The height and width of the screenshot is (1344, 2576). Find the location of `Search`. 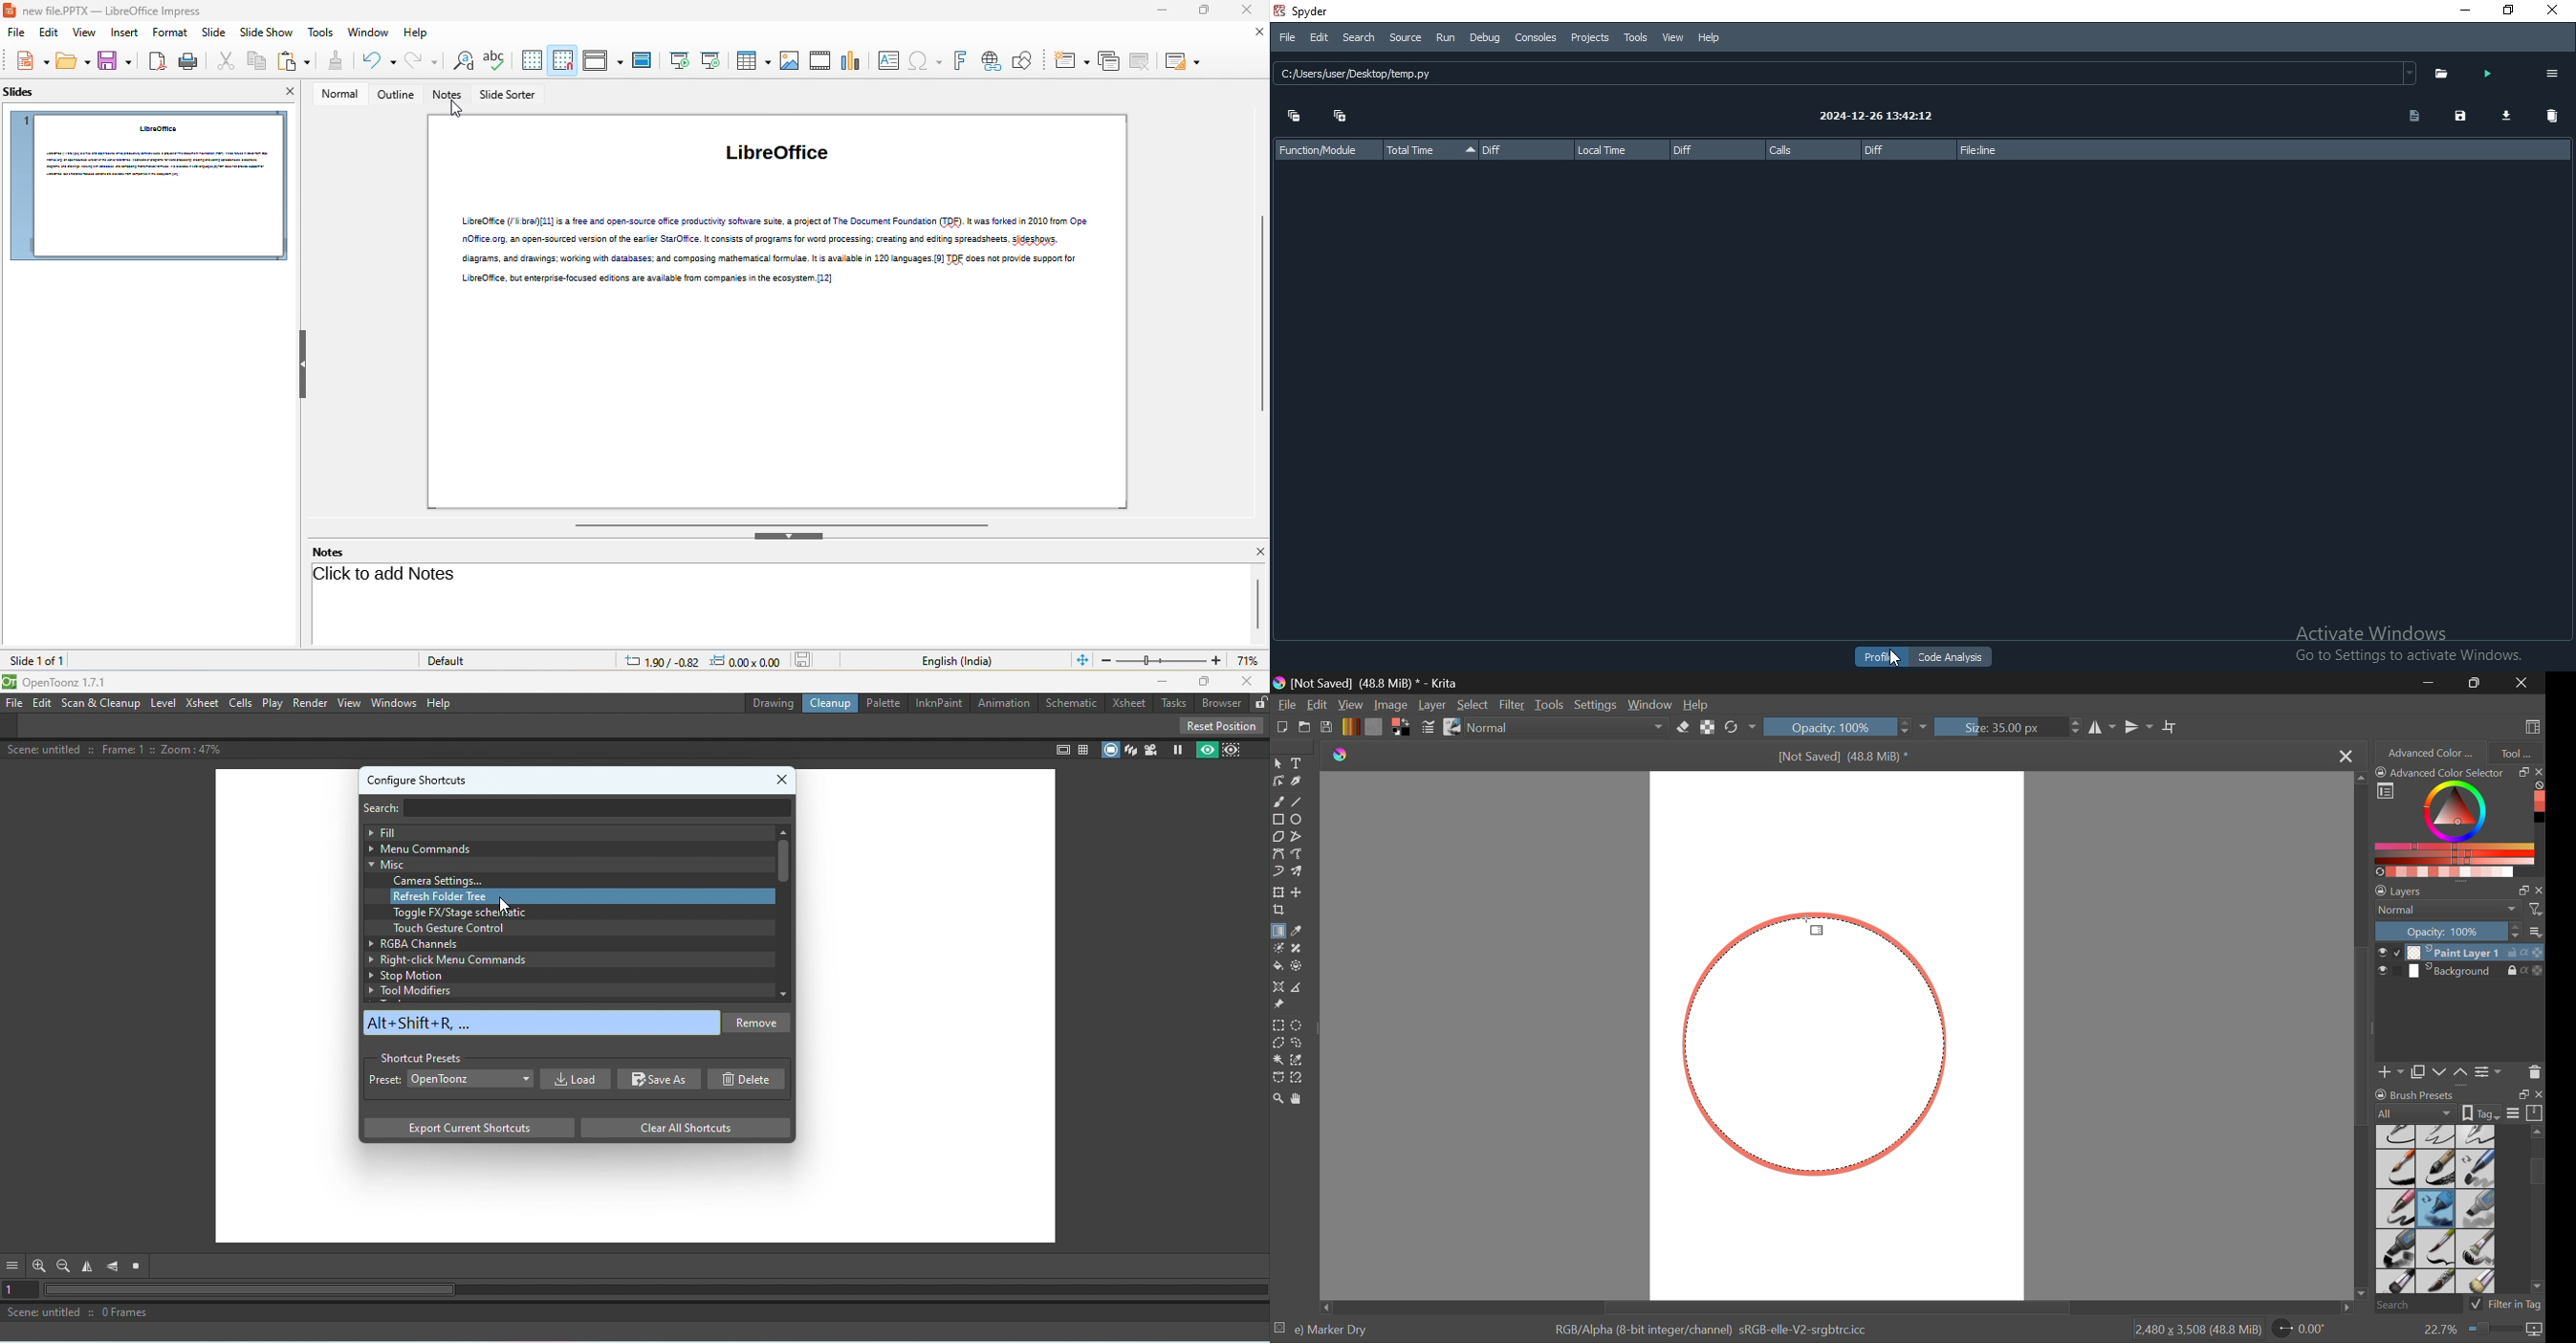

Search is located at coordinates (2415, 1306).